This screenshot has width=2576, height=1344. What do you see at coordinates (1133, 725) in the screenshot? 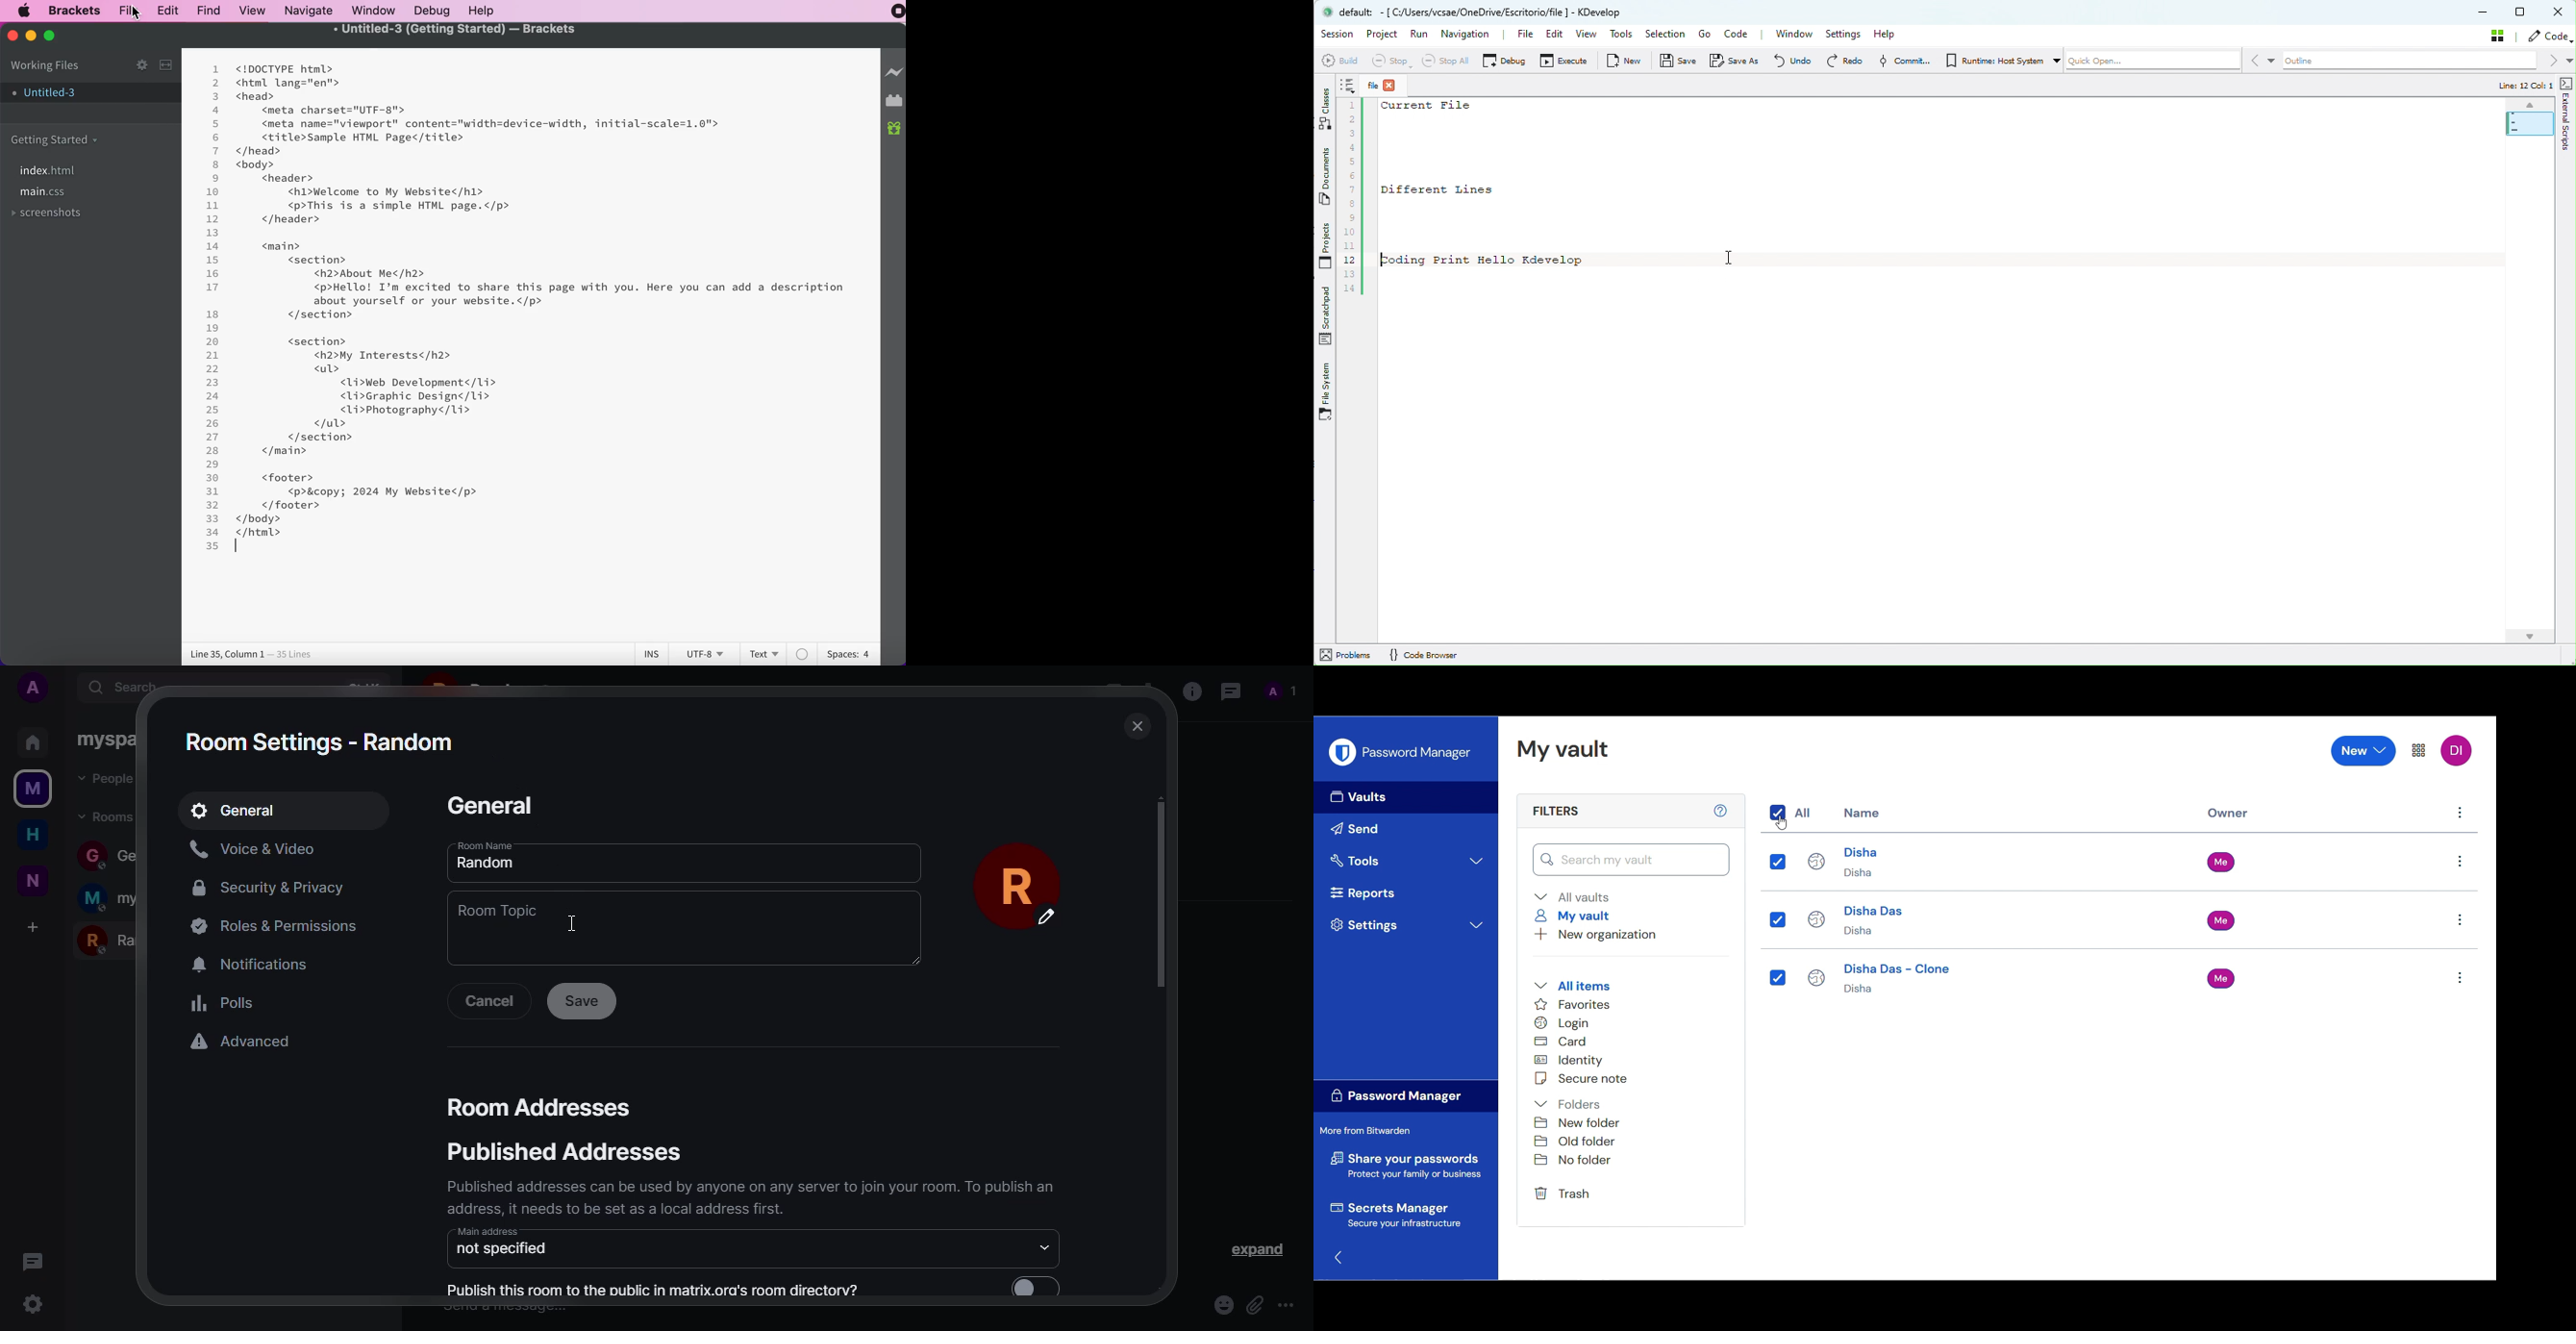
I see `close` at bounding box center [1133, 725].